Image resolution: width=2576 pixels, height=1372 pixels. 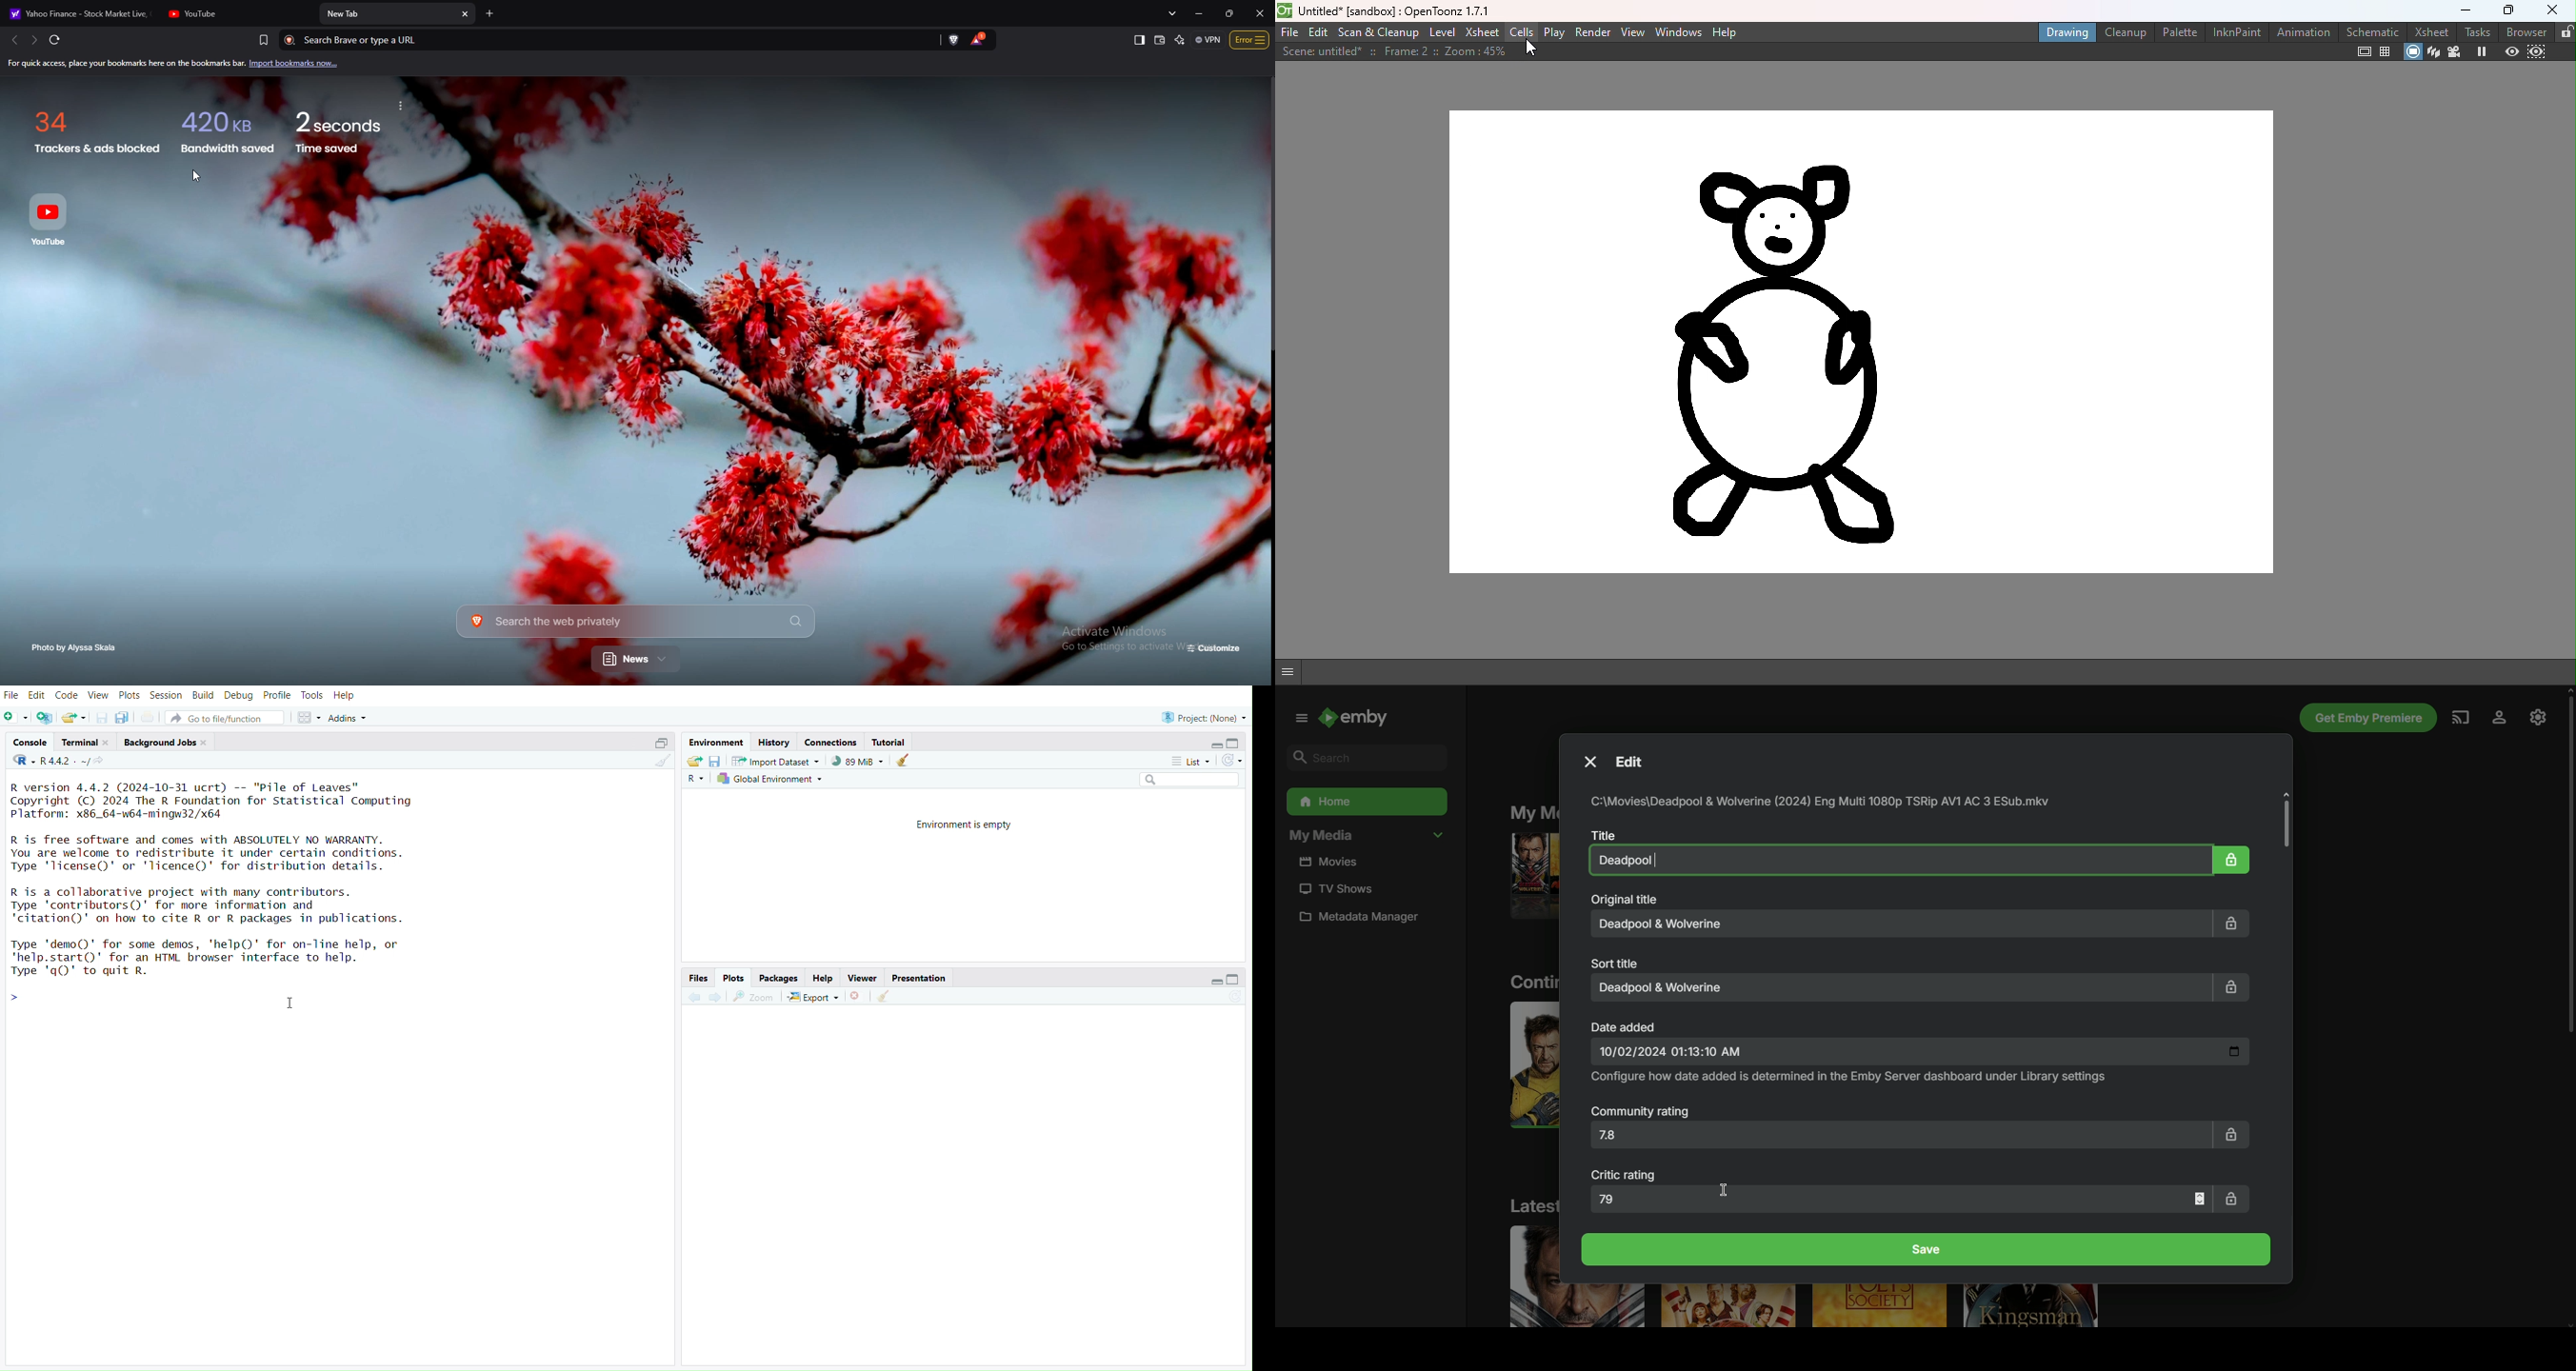 I want to click on Help, so click(x=347, y=694).